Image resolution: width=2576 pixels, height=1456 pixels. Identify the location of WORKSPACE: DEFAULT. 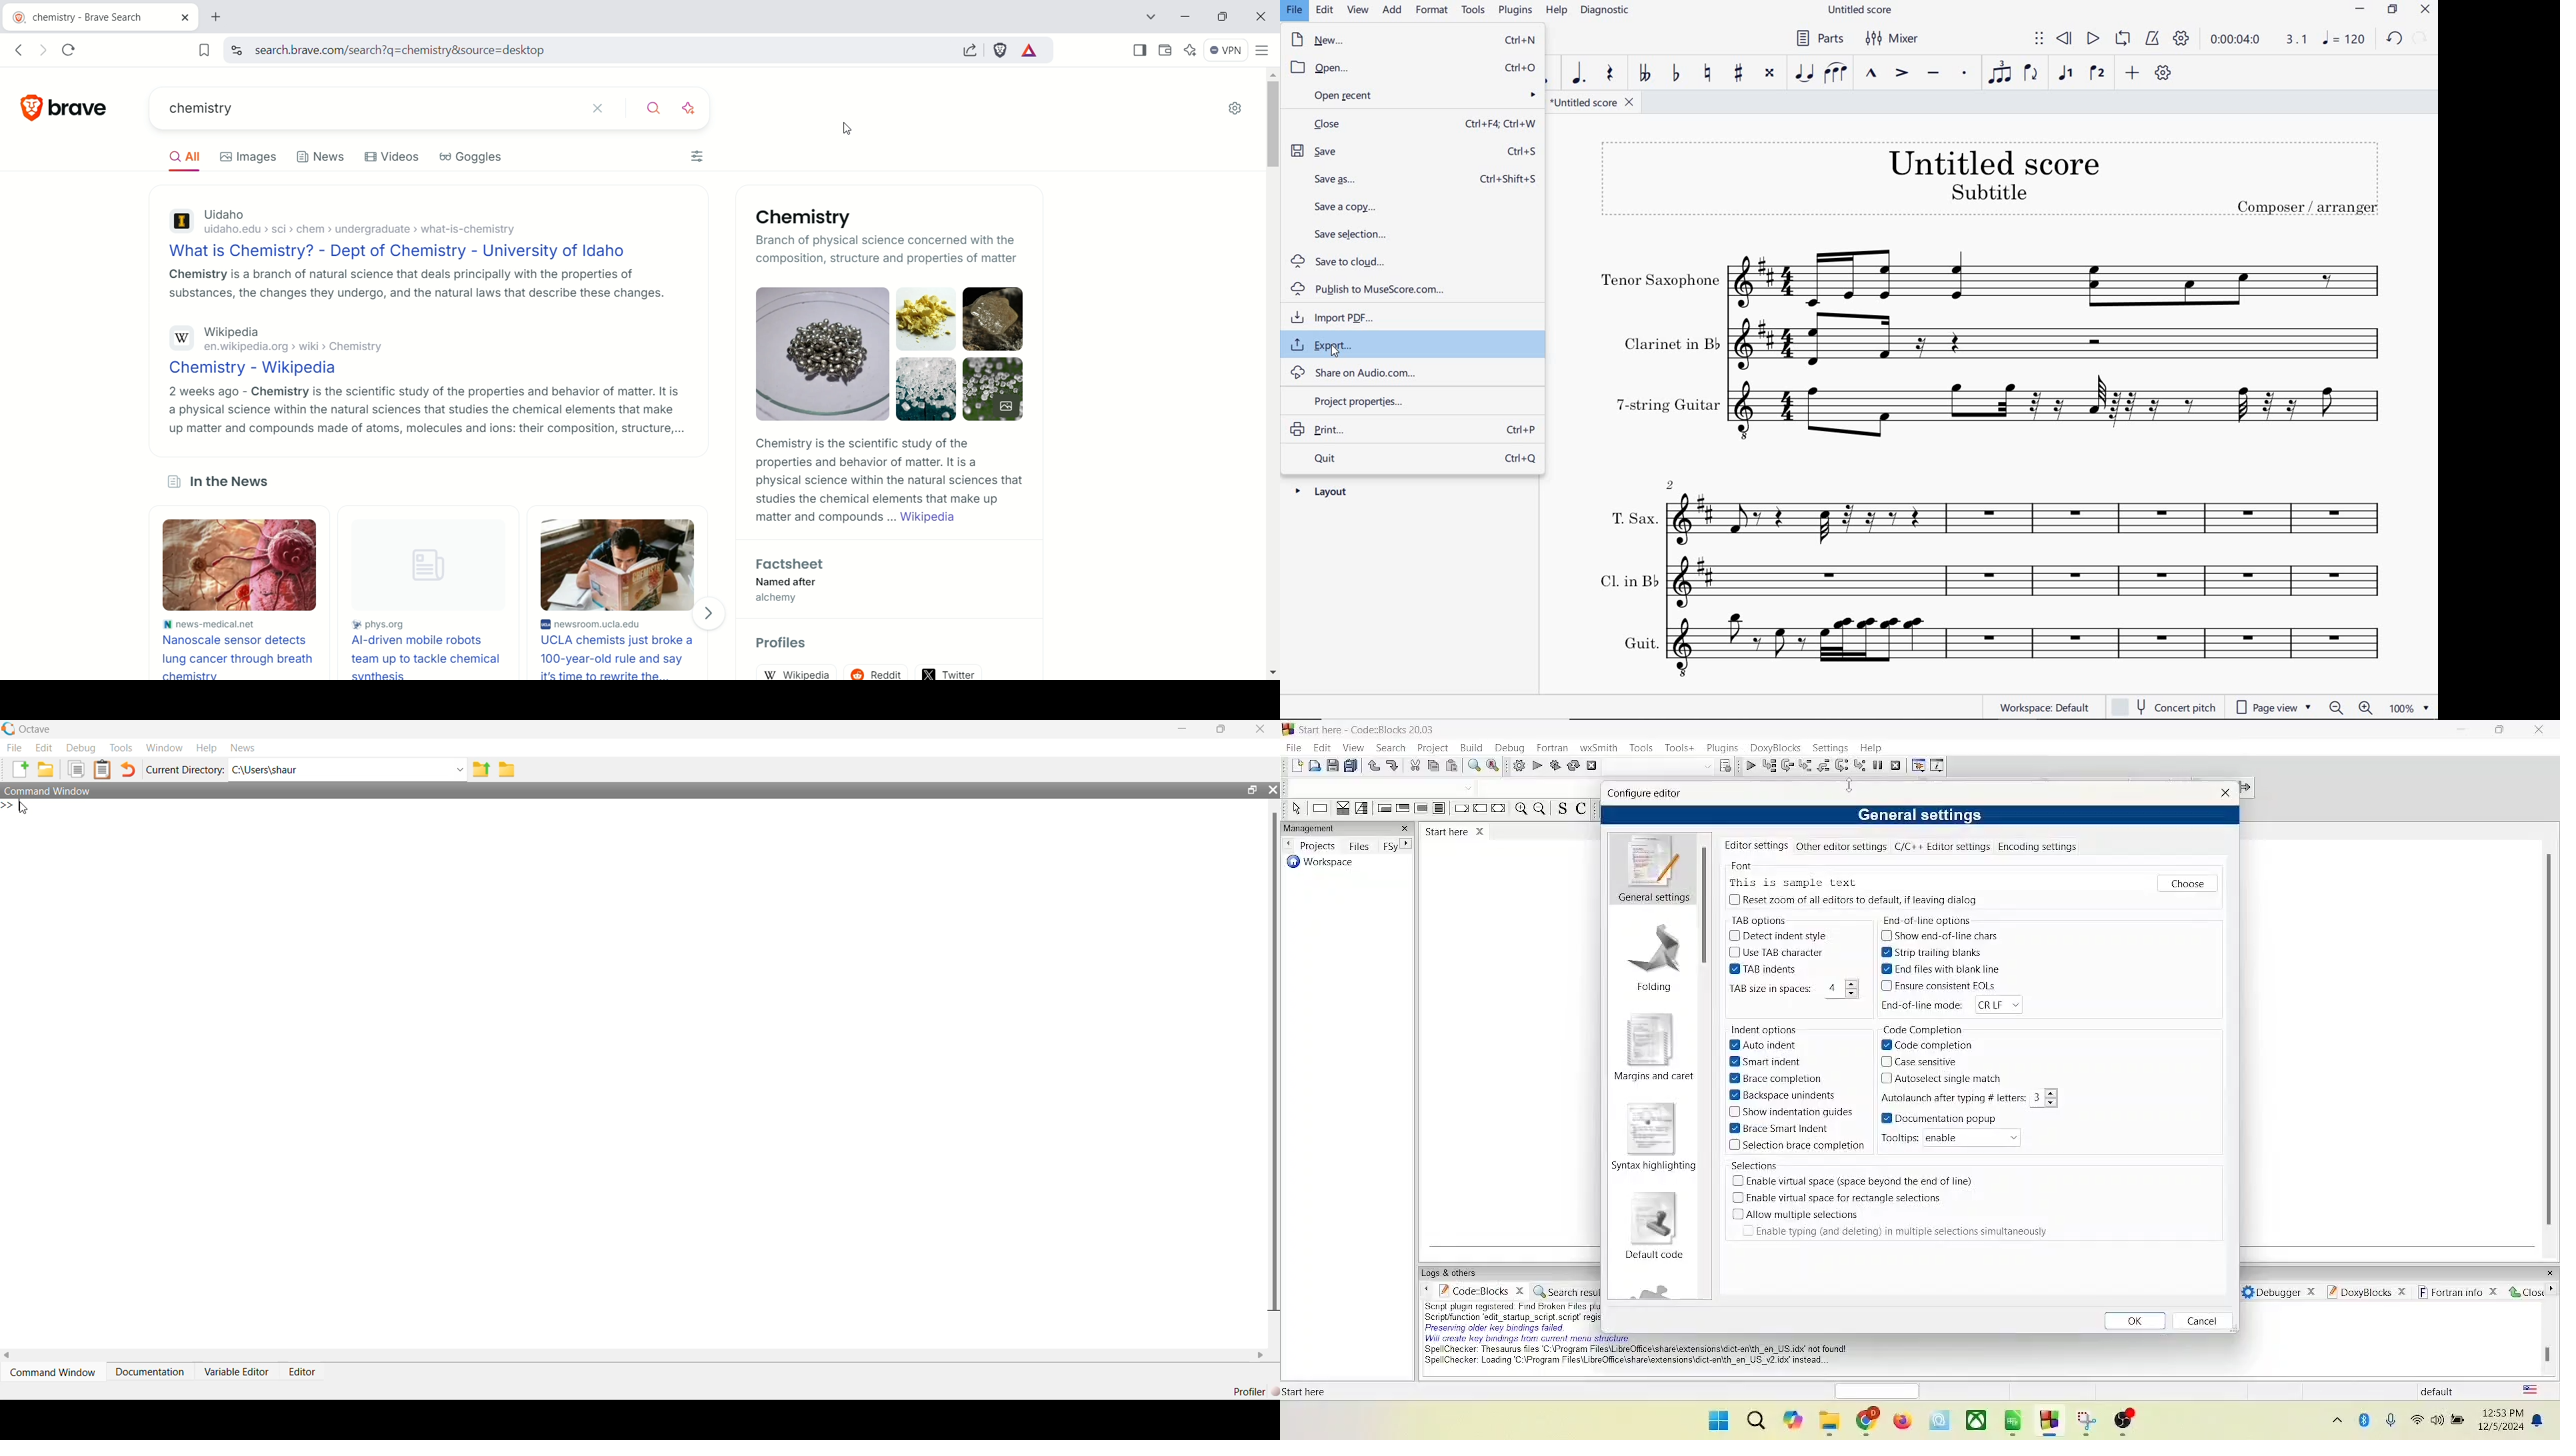
(2029, 707).